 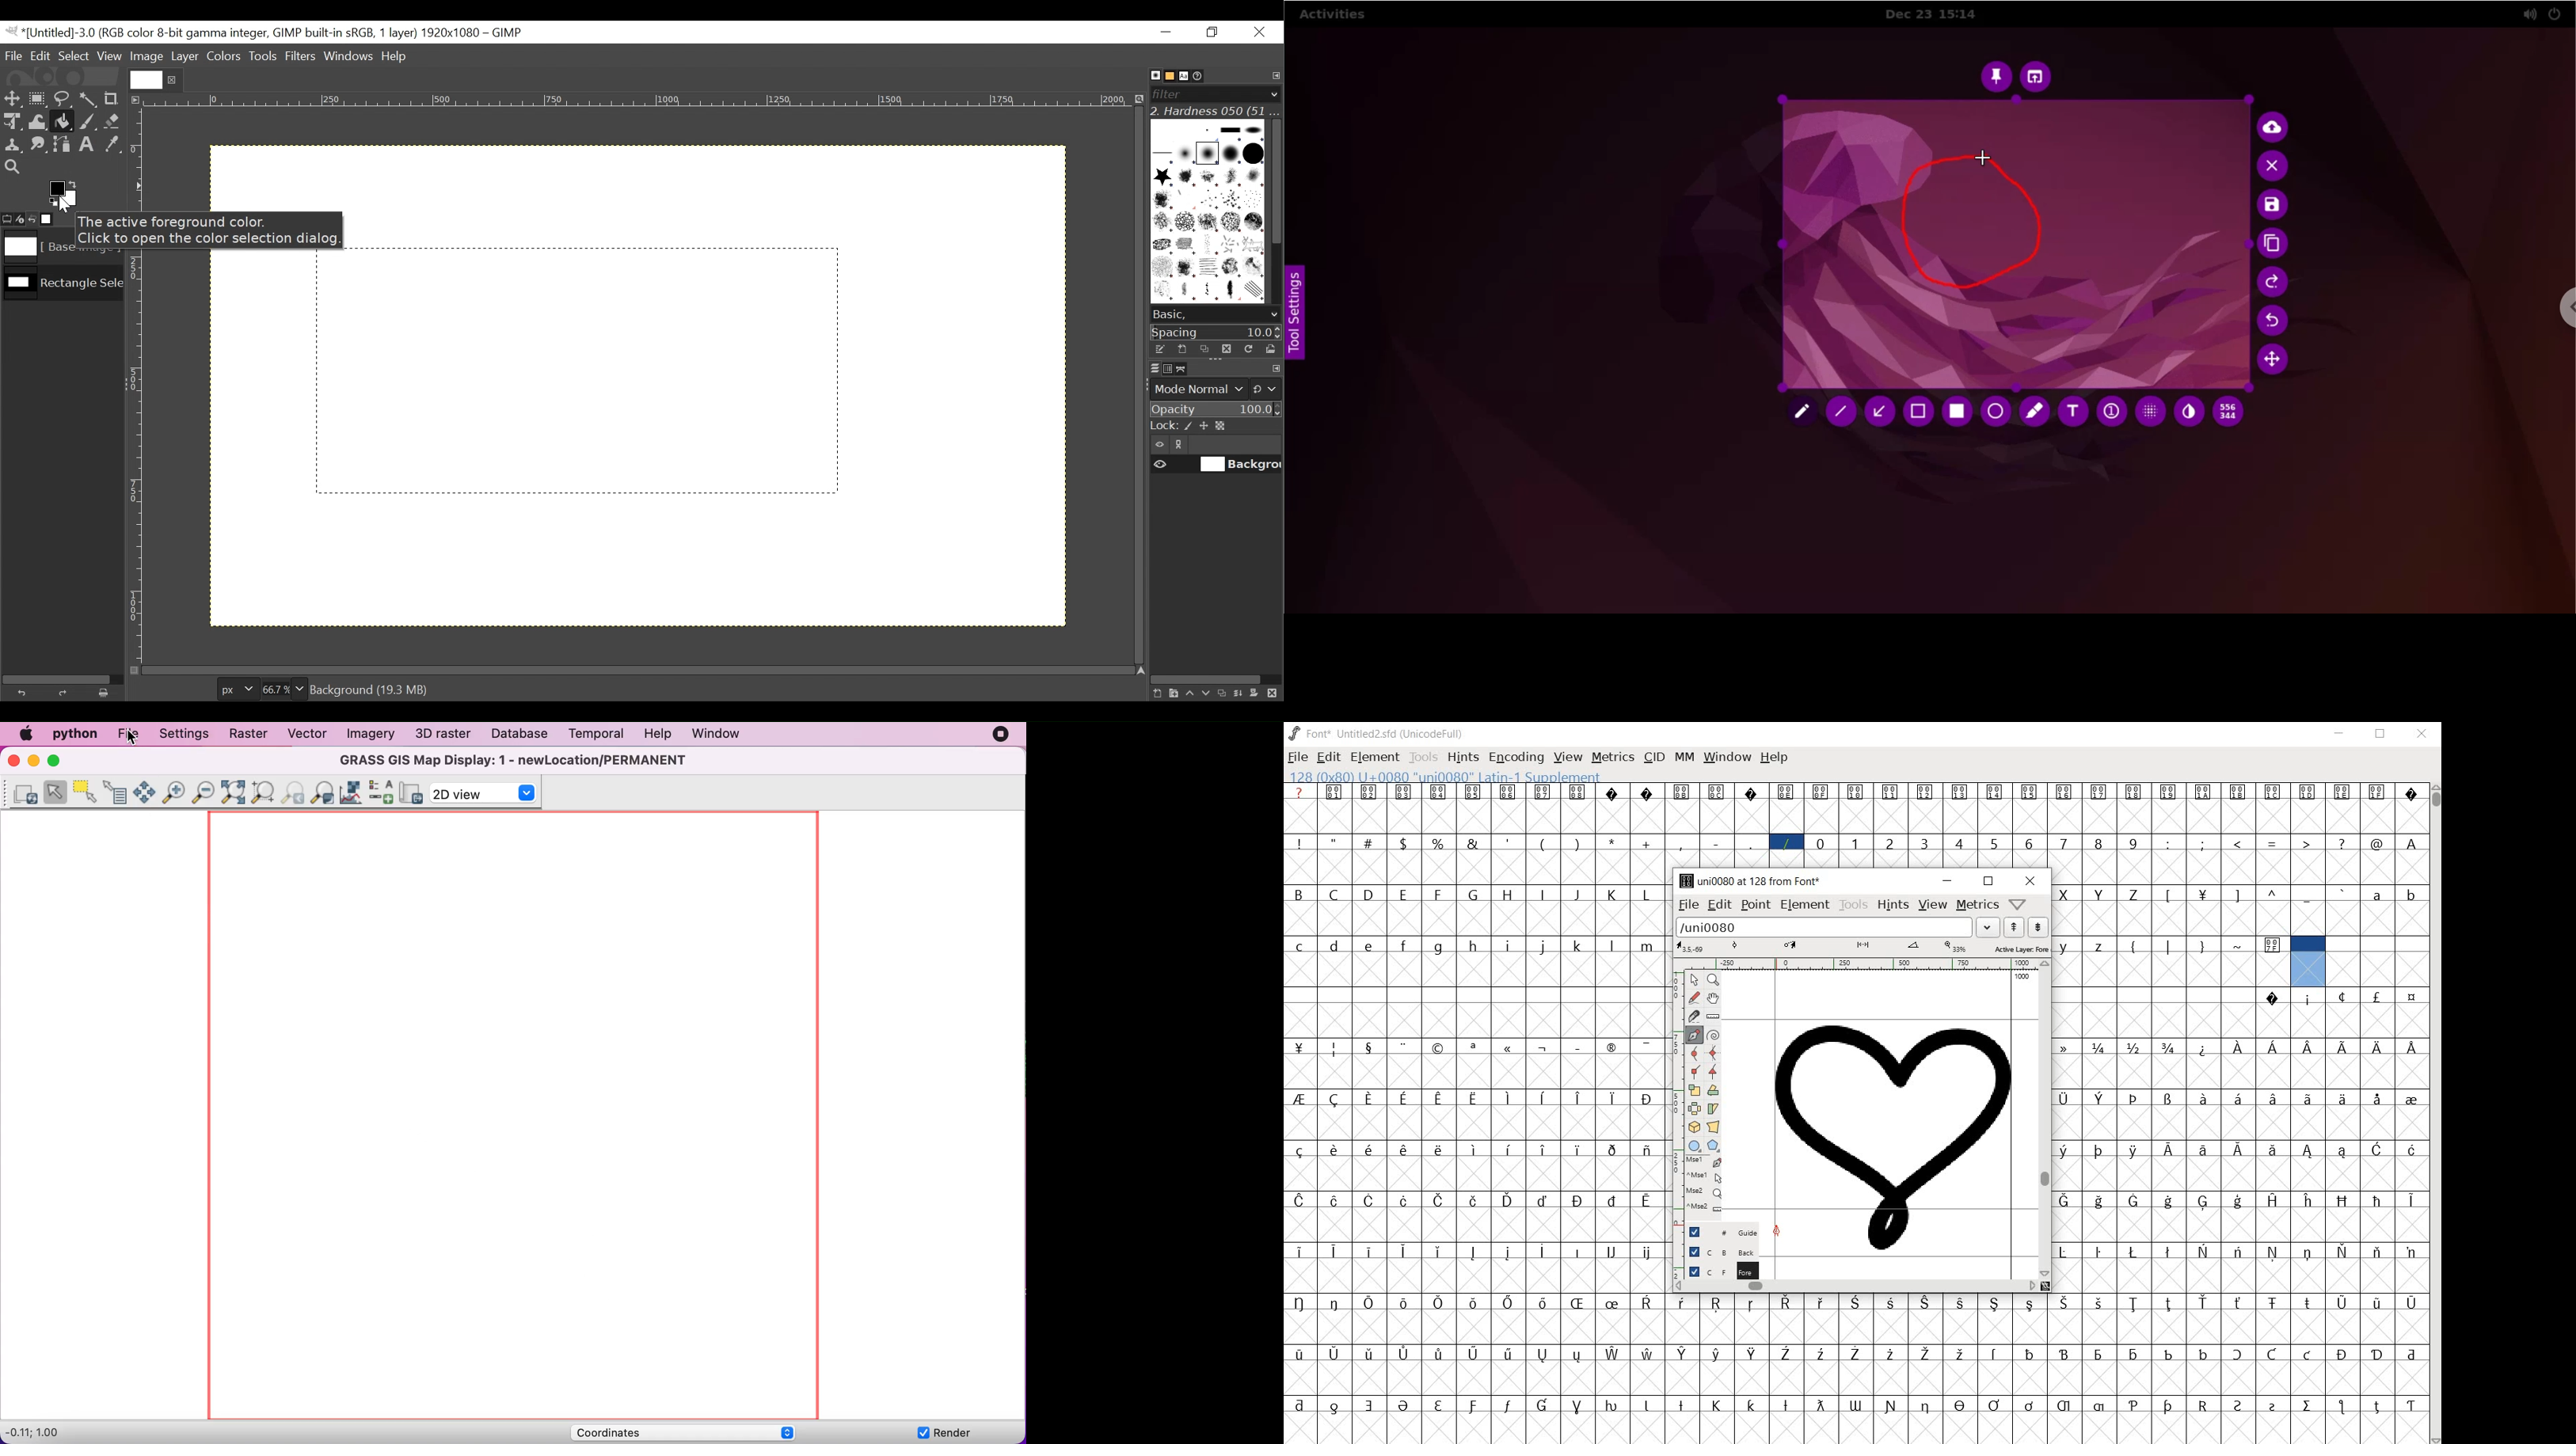 I want to click on glyph, so click(x=1612, y=842).